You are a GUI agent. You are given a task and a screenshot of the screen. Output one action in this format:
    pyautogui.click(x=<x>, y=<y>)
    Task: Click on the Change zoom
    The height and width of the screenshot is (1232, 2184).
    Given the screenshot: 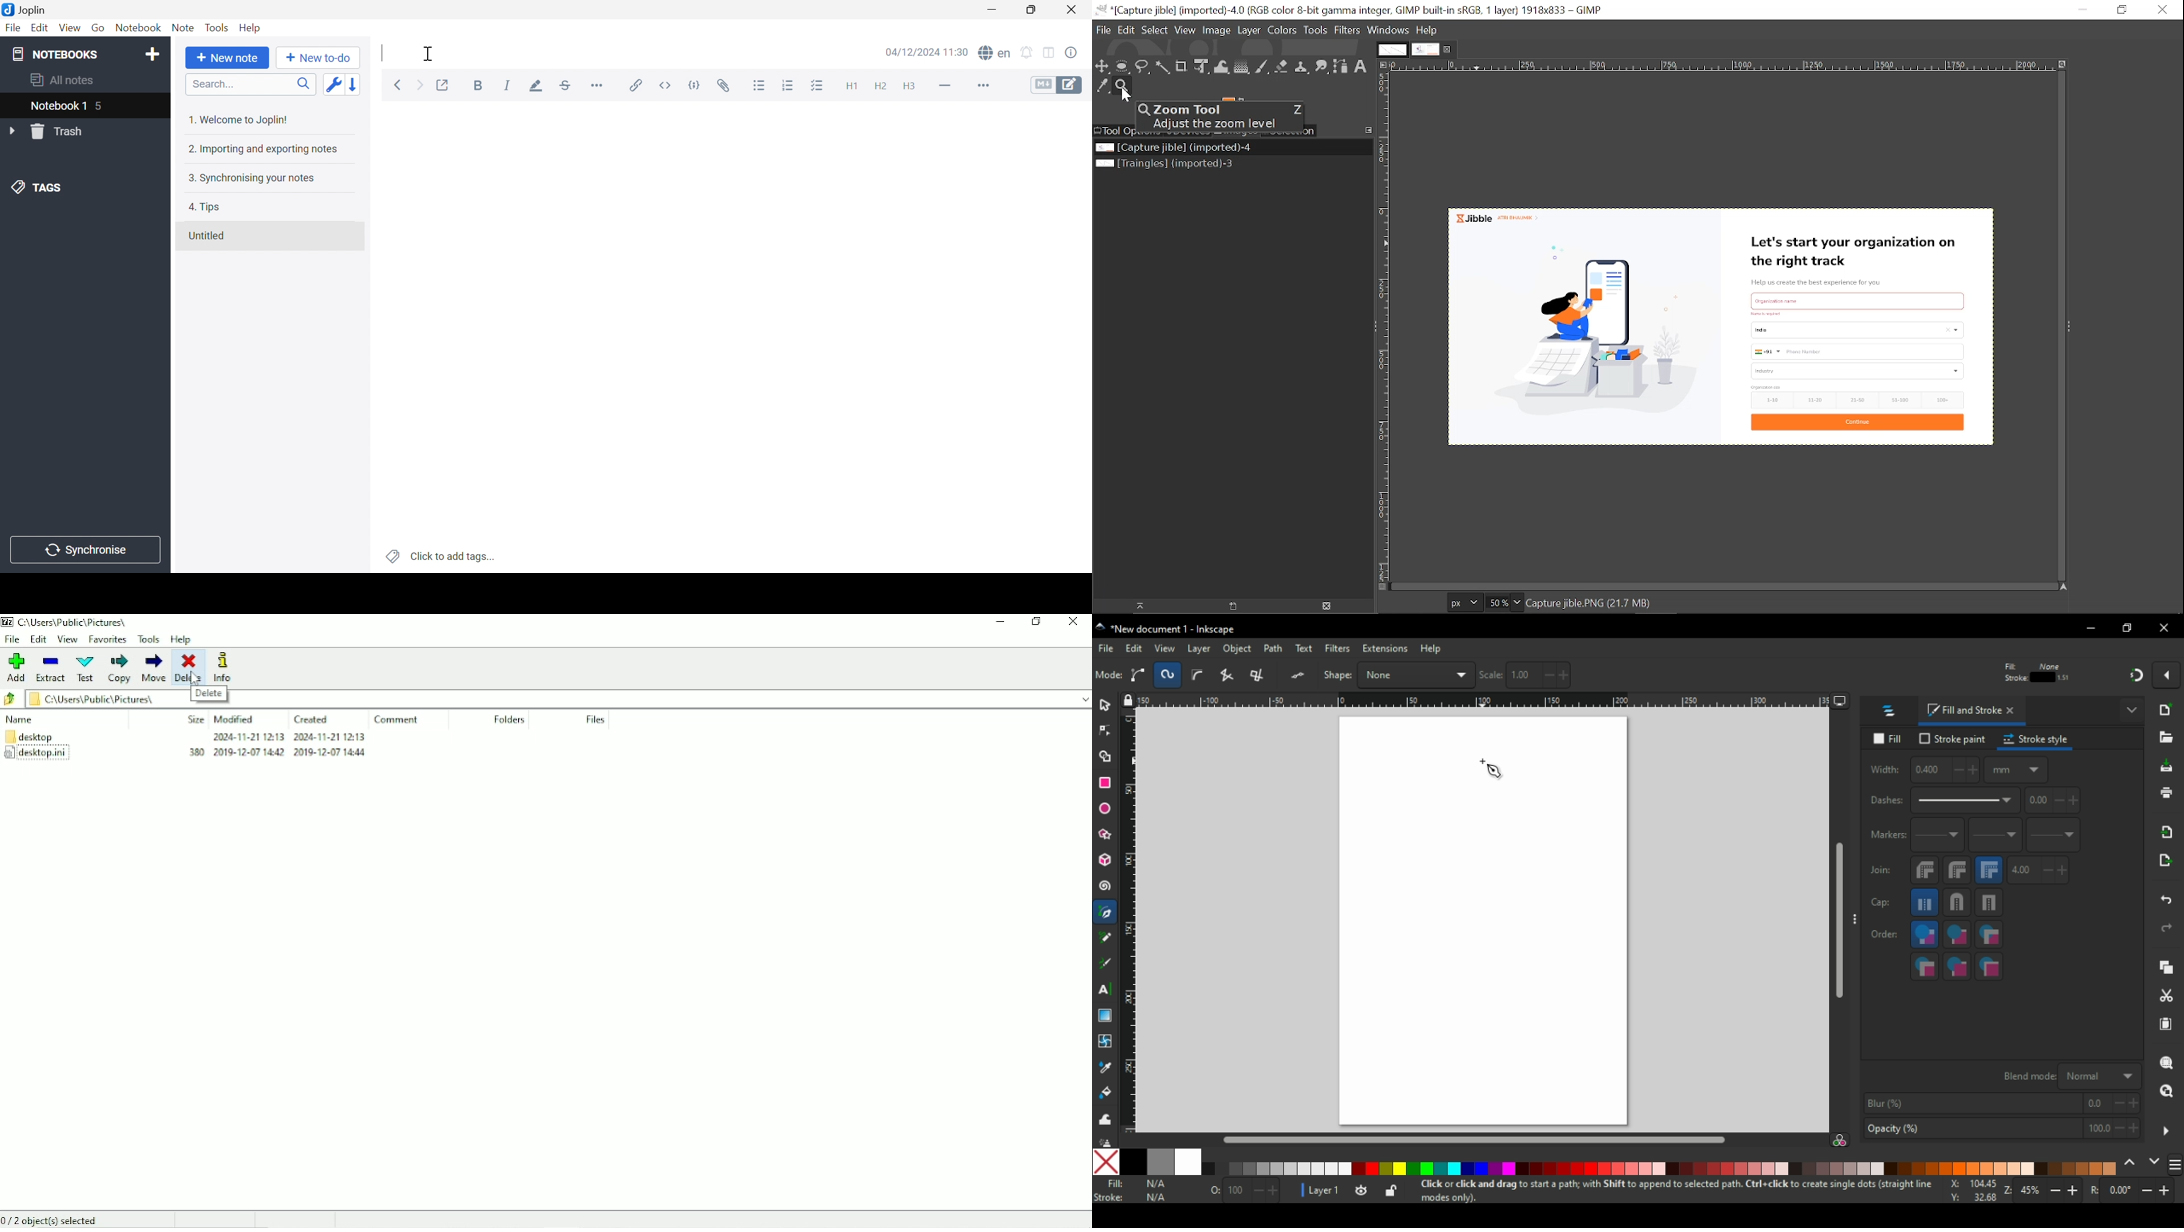 What is the action you would take?
    pyautogui.click(x=1518, y=602)
    